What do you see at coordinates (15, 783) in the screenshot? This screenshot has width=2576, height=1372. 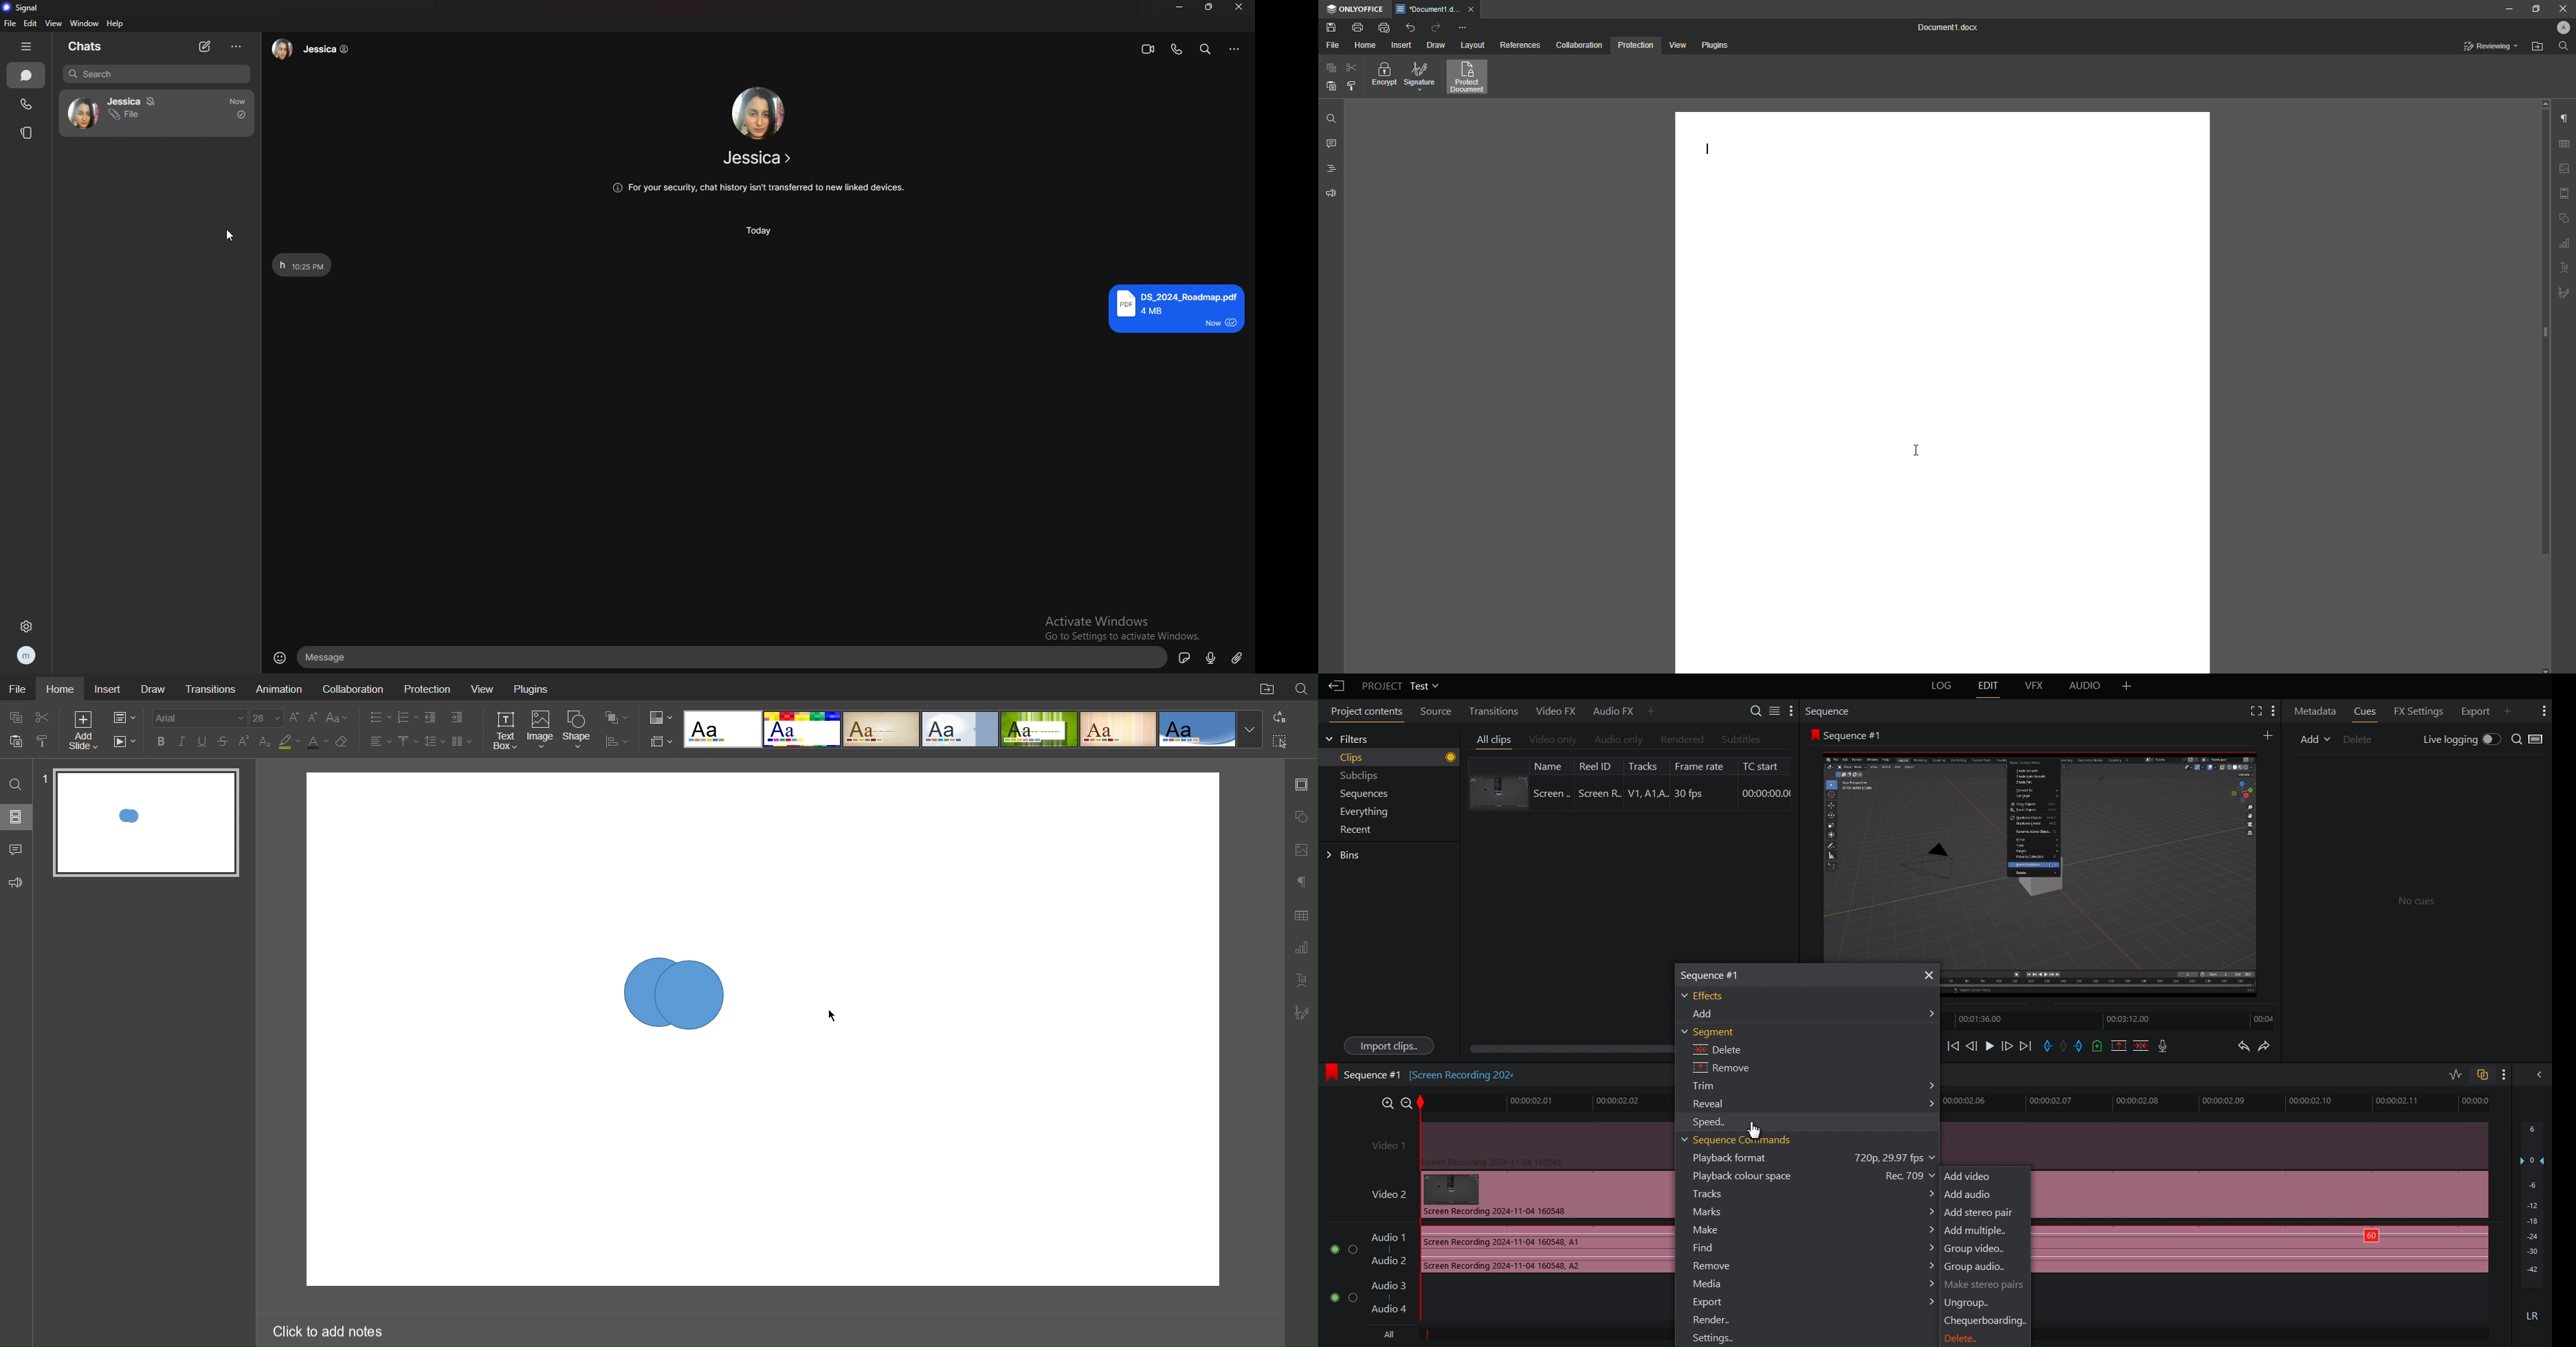 I see `Search` at bounding box center [15, 783].